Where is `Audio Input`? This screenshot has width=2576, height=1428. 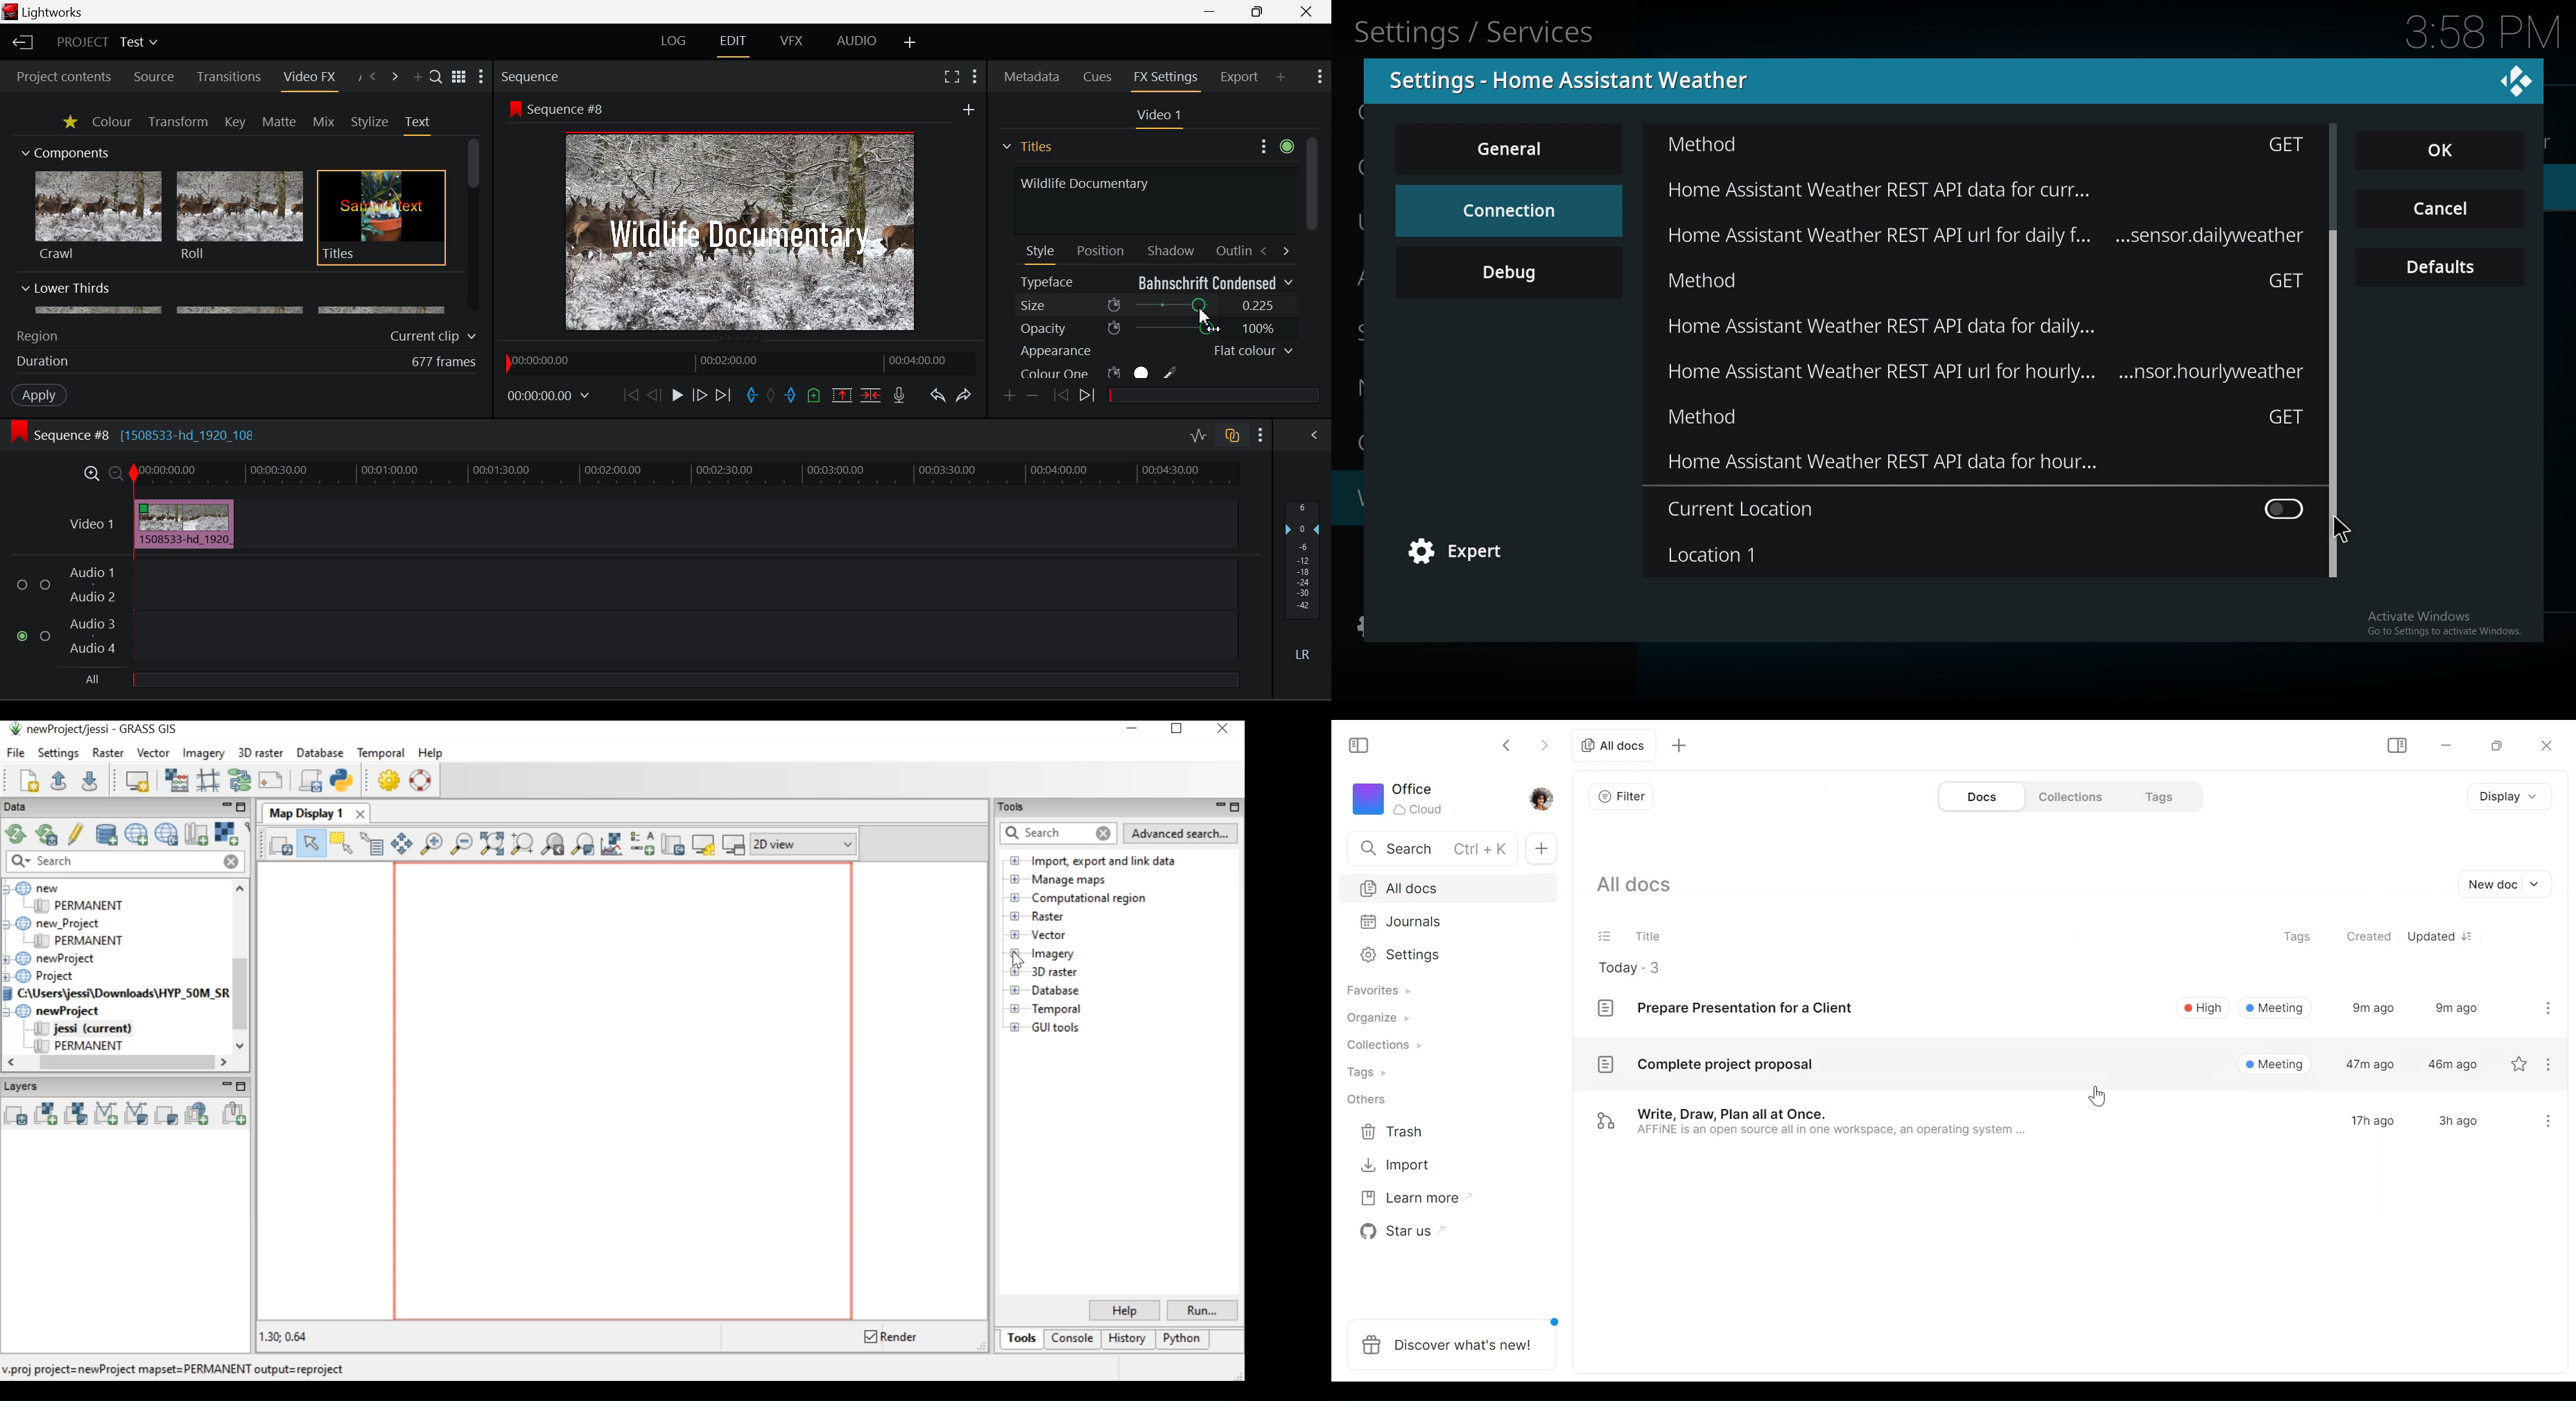
Audio Input is located at coordinates (681, 612).